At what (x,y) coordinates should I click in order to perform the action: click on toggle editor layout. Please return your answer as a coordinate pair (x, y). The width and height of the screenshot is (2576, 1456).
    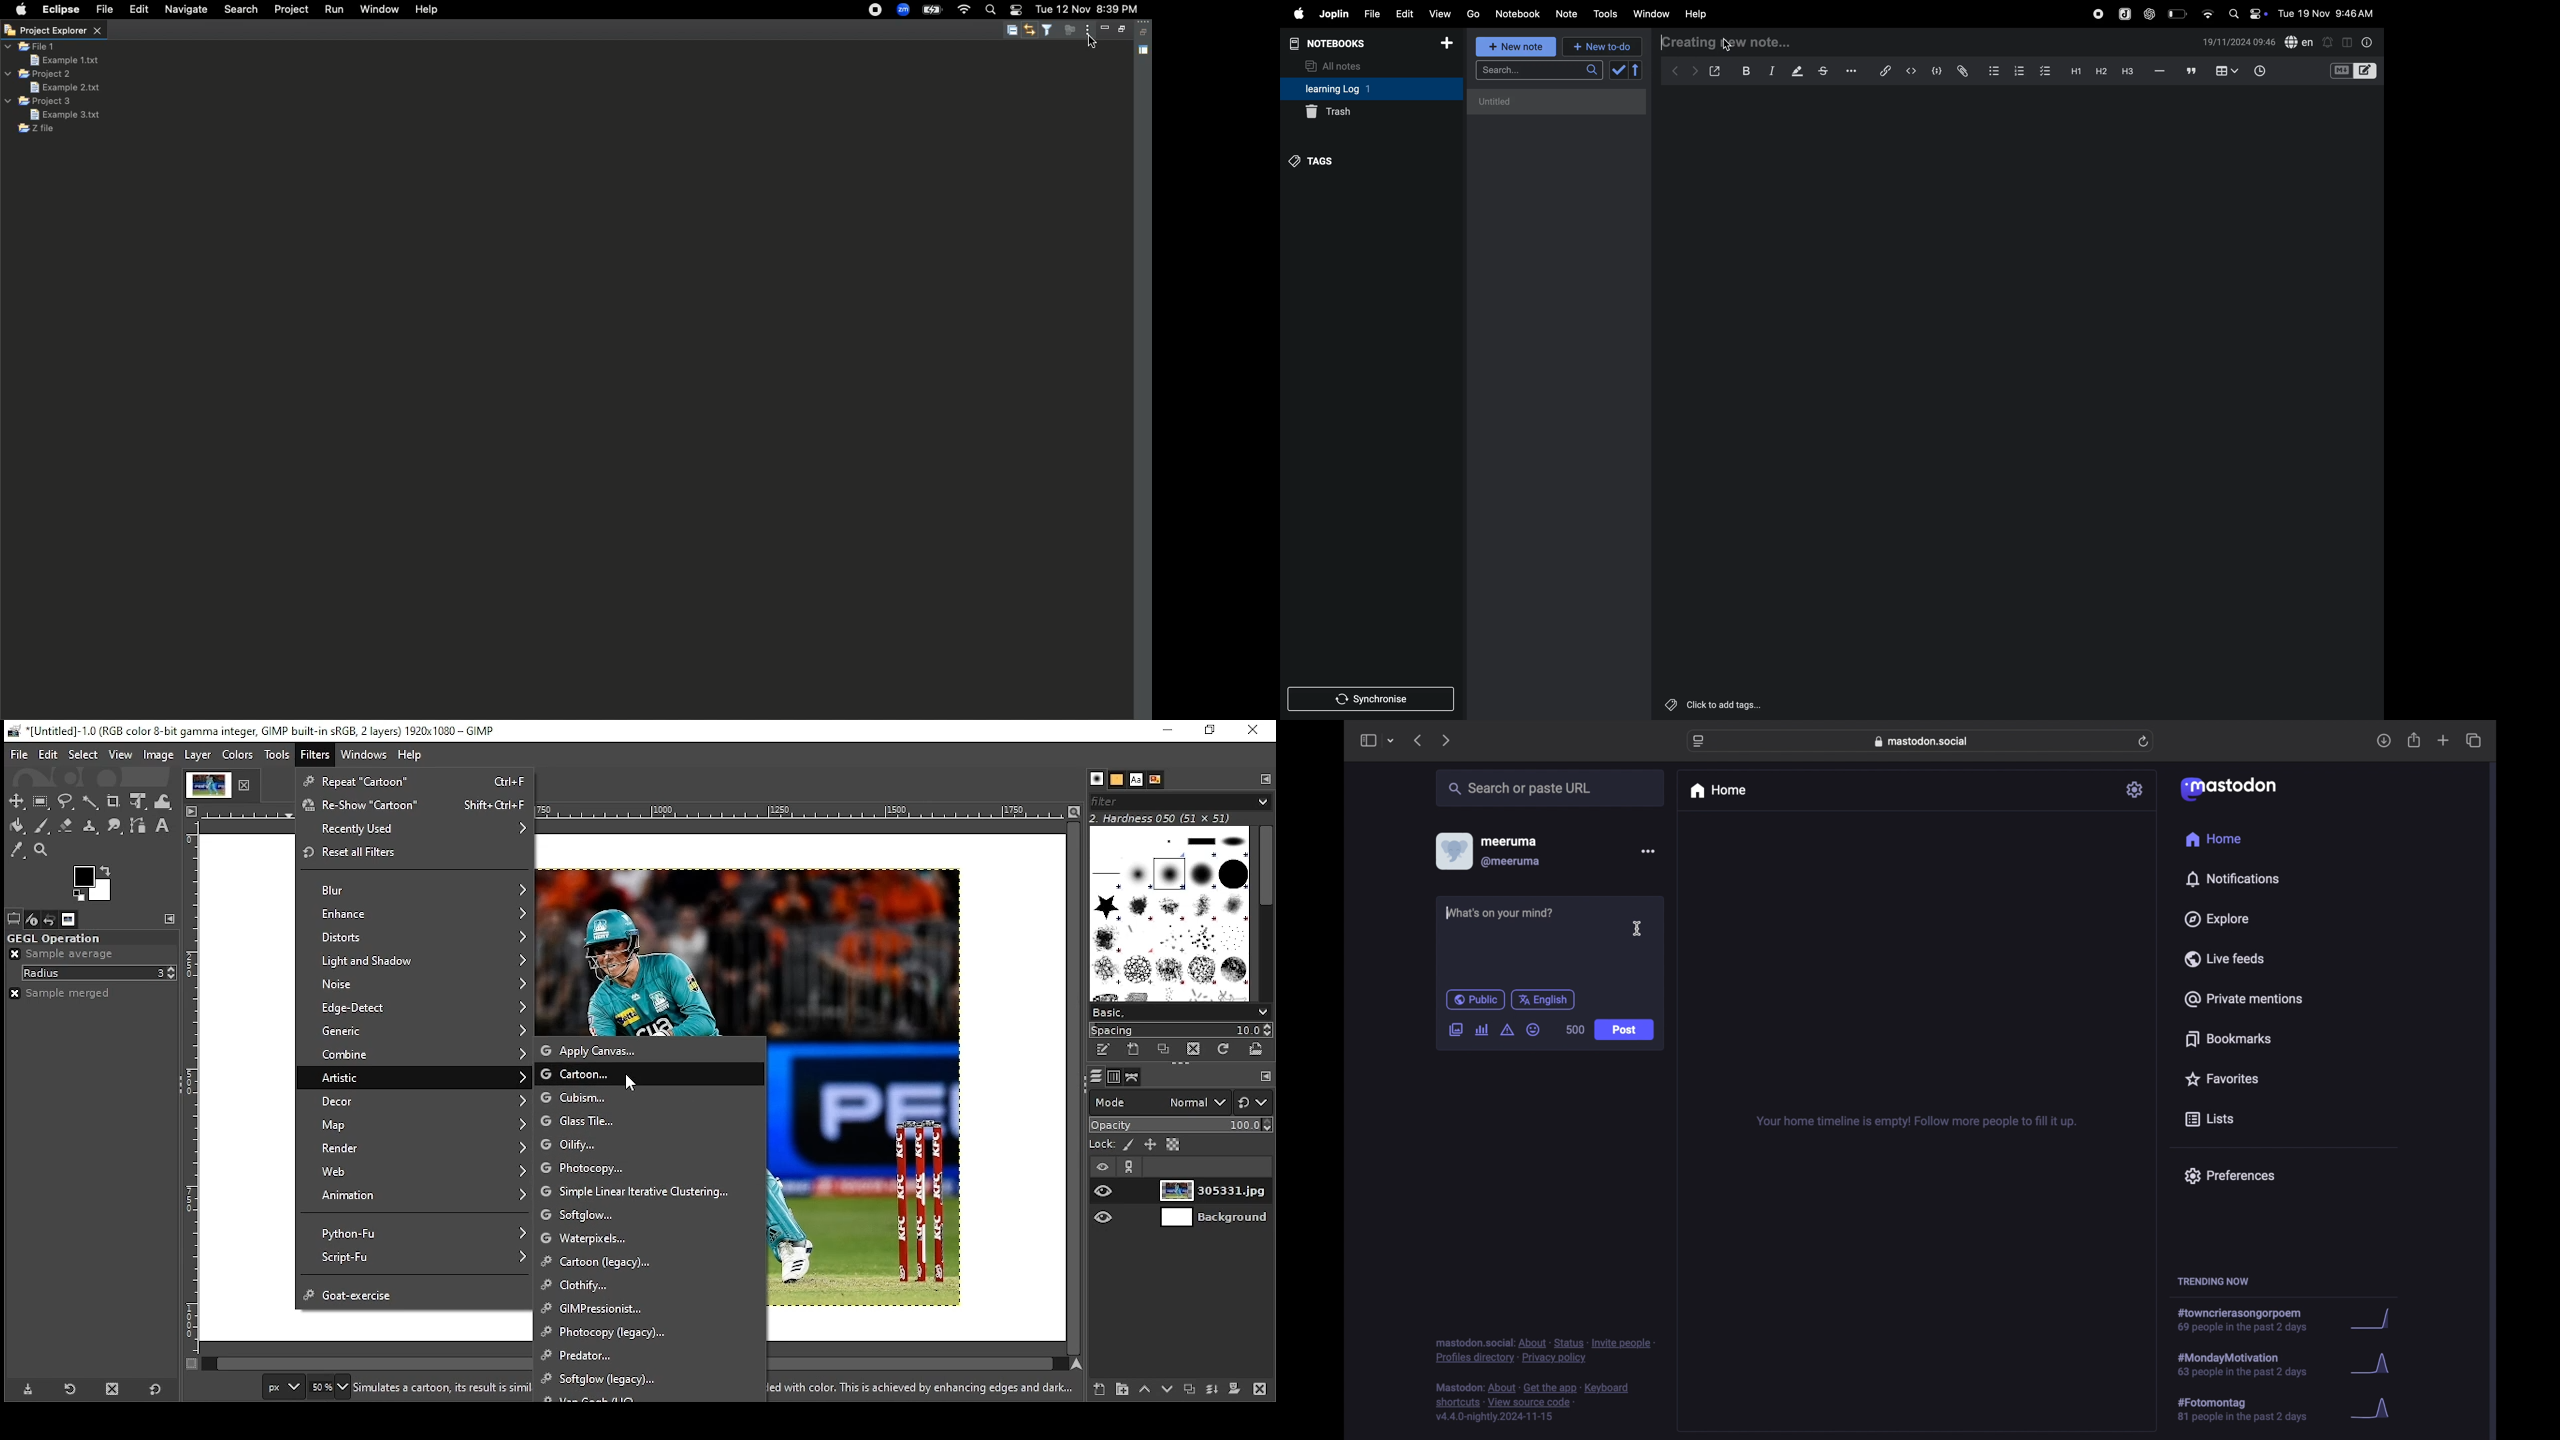
    Looking at the image, I should click on (2348, 41).